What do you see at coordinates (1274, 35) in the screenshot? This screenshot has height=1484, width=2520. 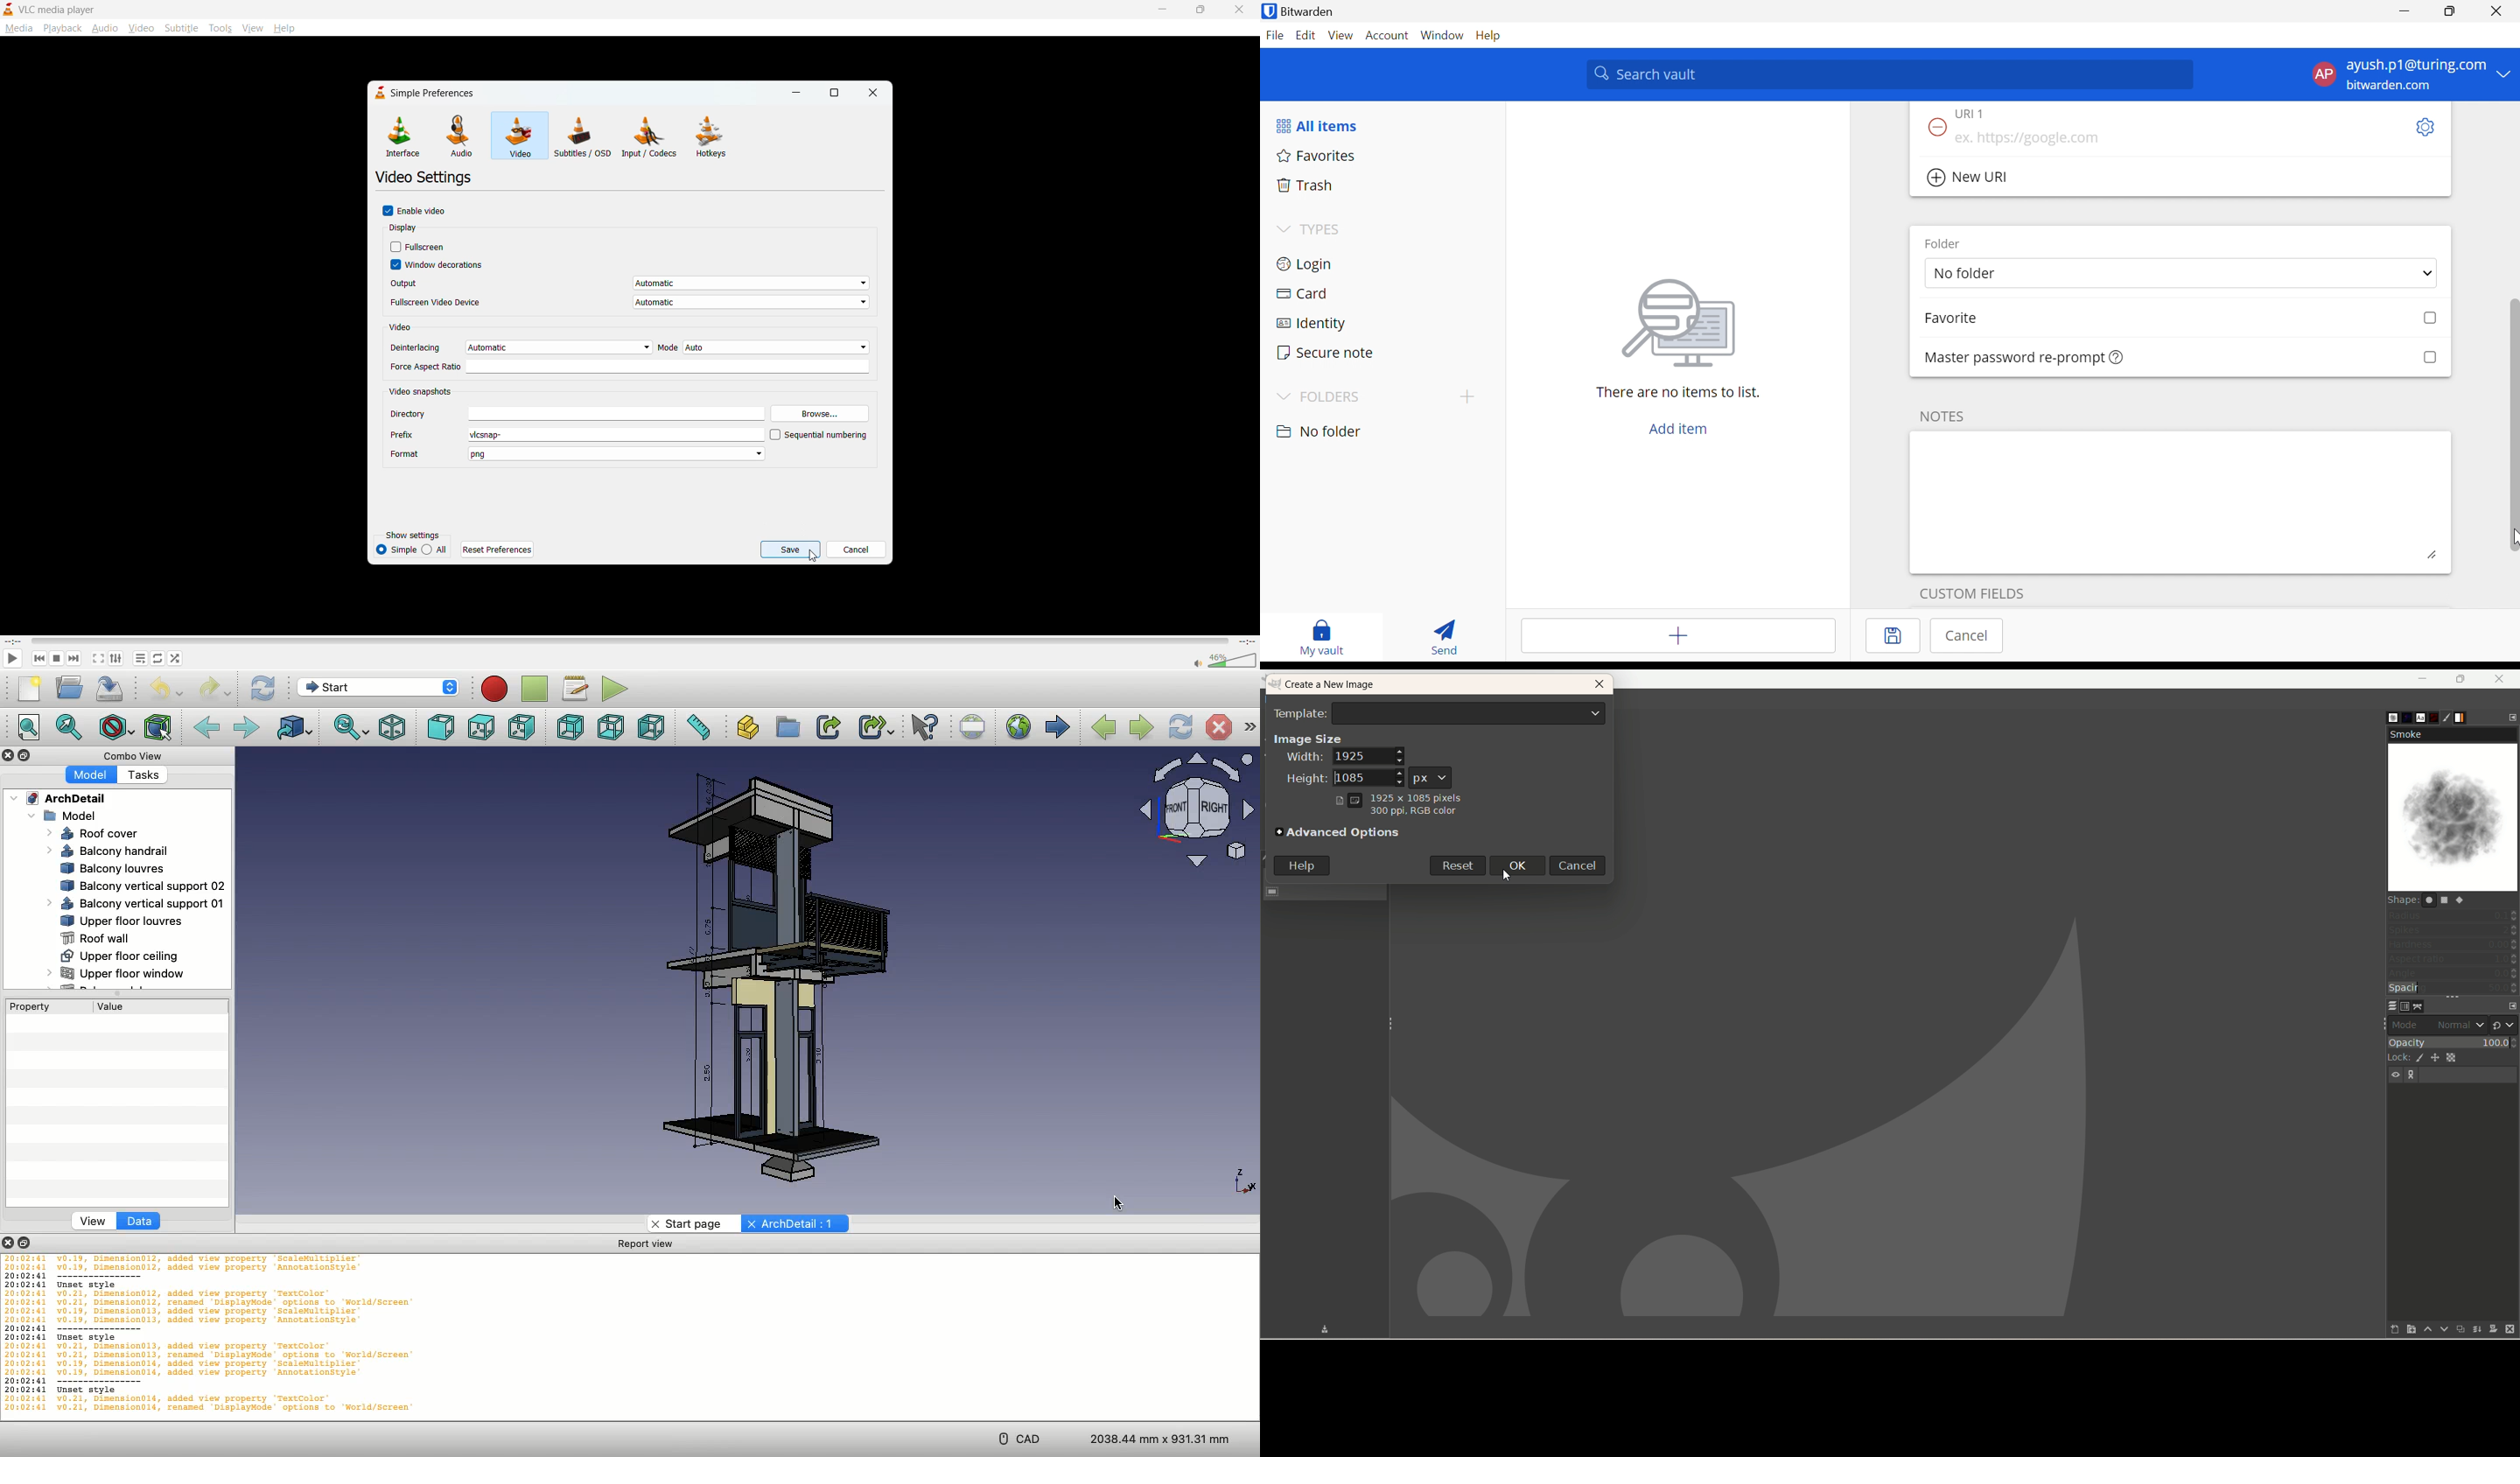 I see `File` at bounding box center [1274, 35].